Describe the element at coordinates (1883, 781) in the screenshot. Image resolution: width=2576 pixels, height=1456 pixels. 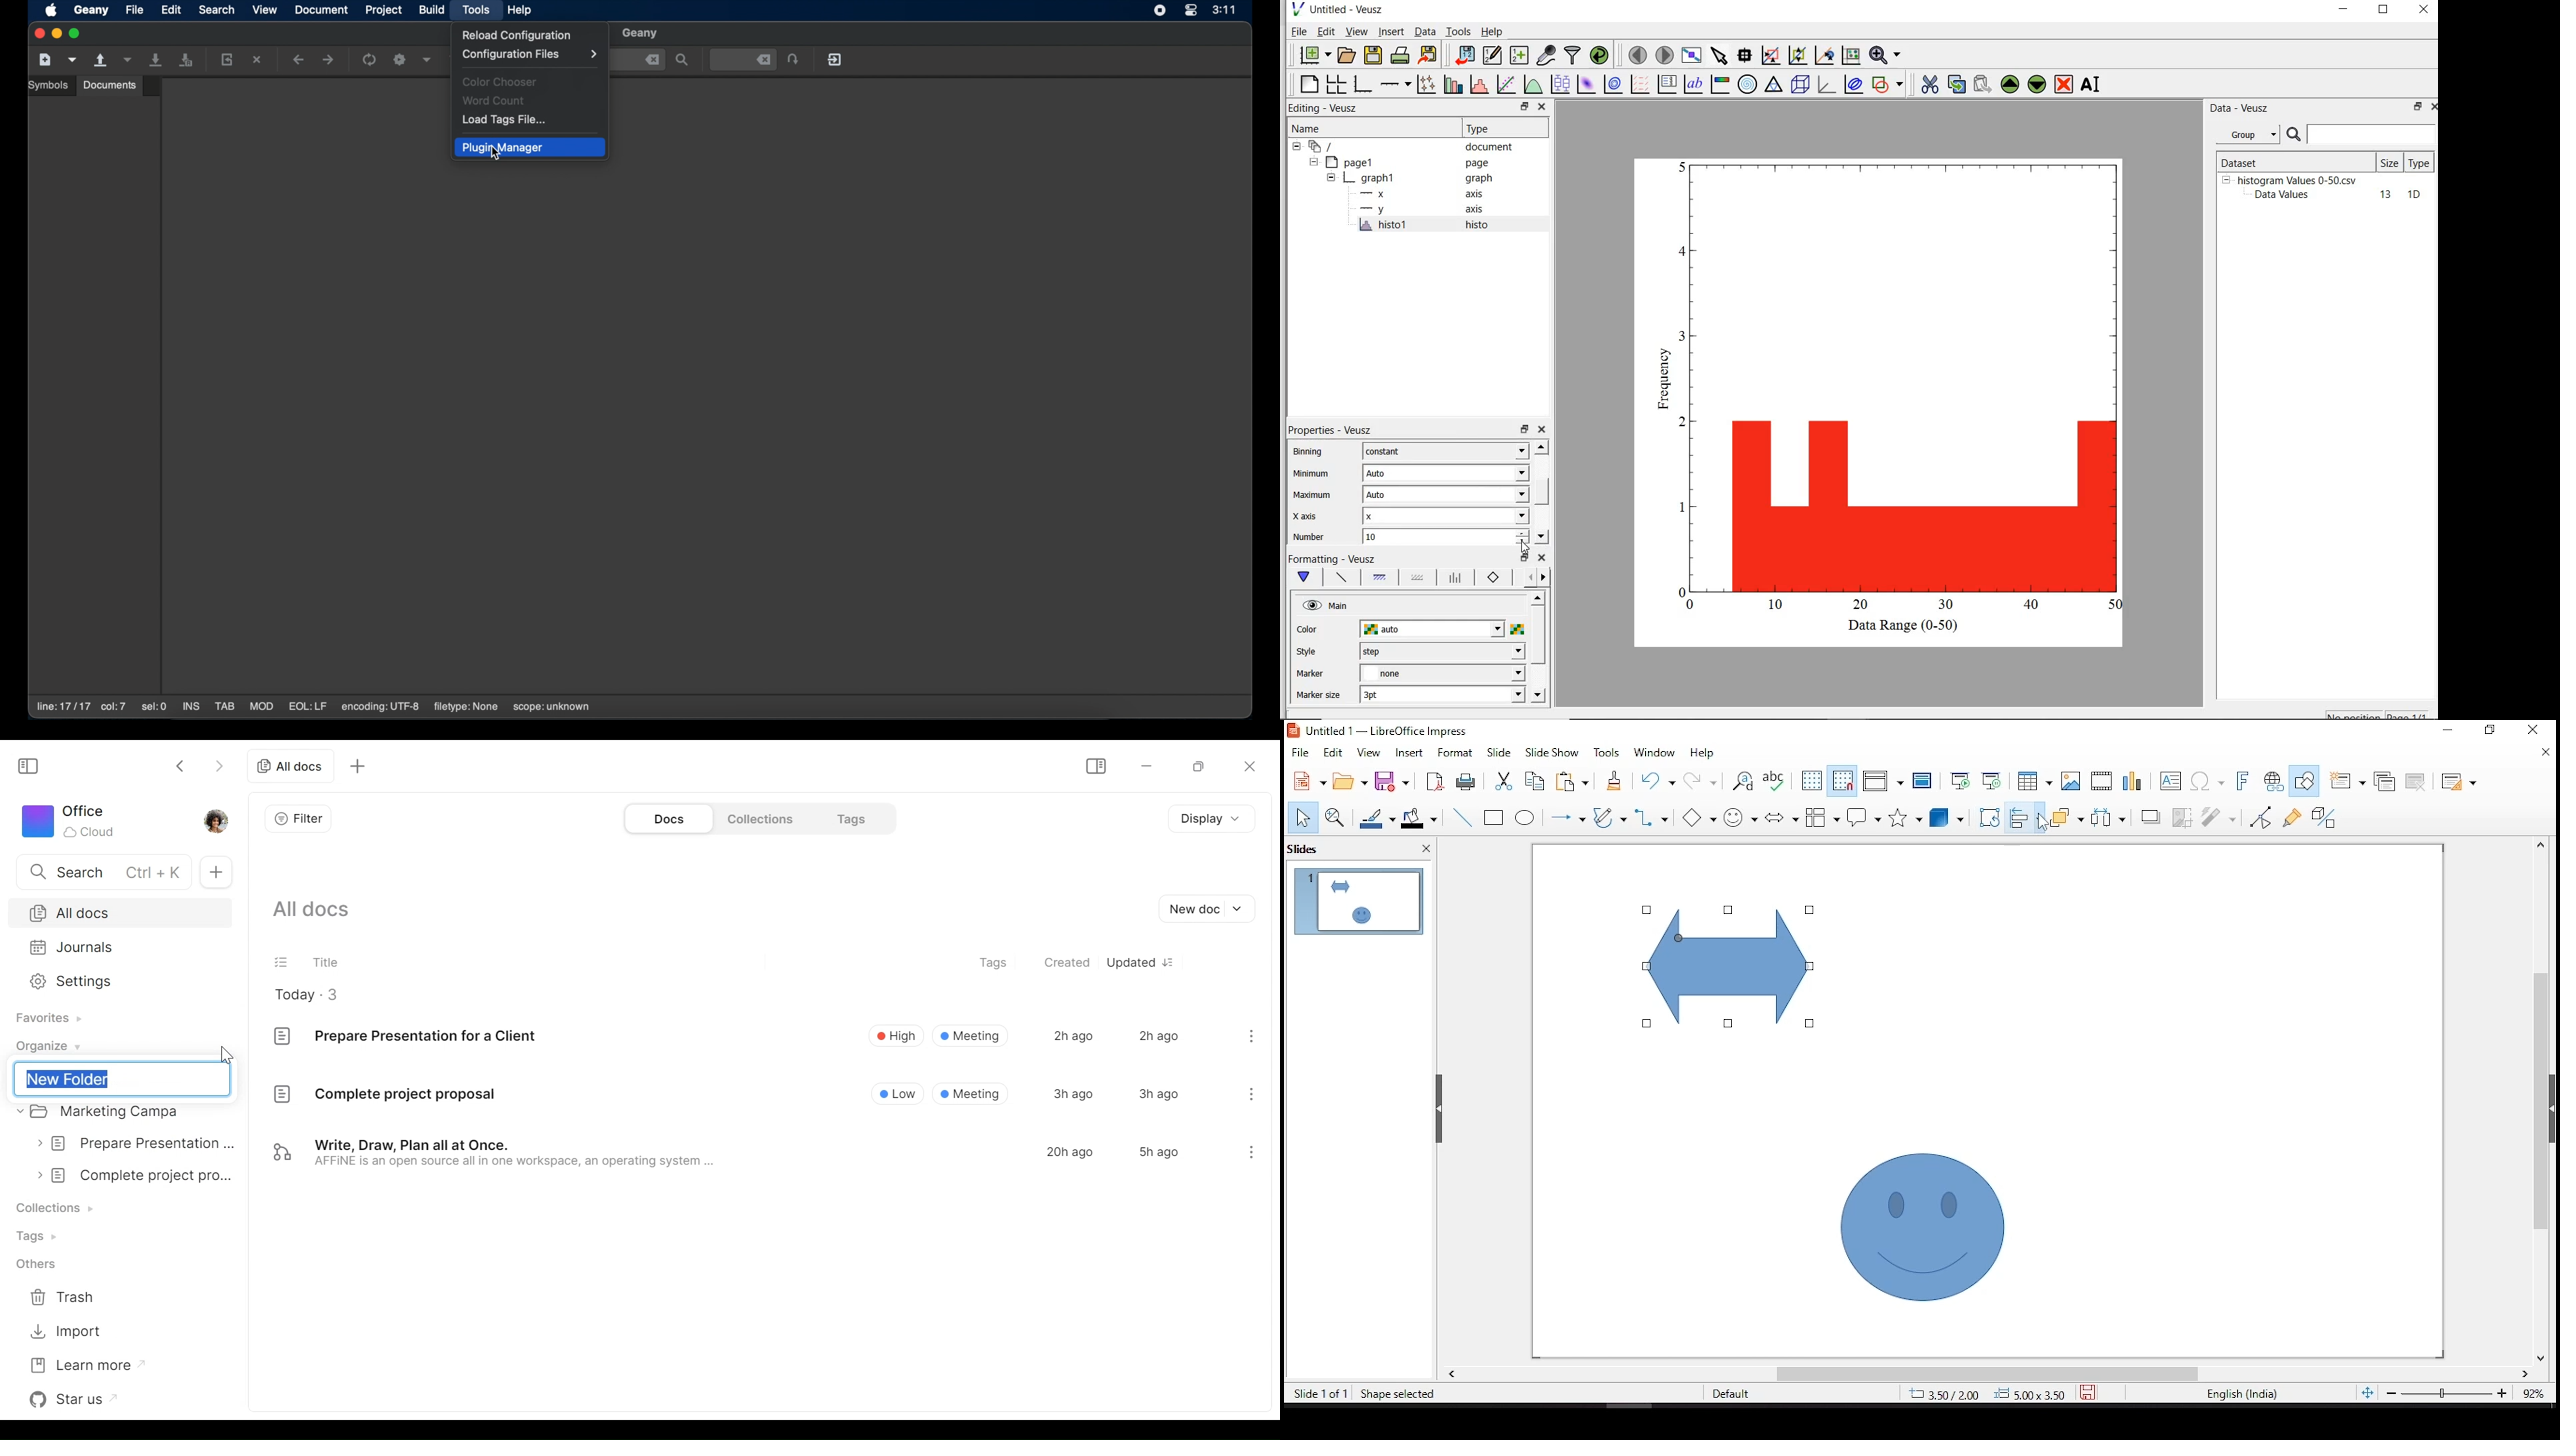
I see `display views` at that location.